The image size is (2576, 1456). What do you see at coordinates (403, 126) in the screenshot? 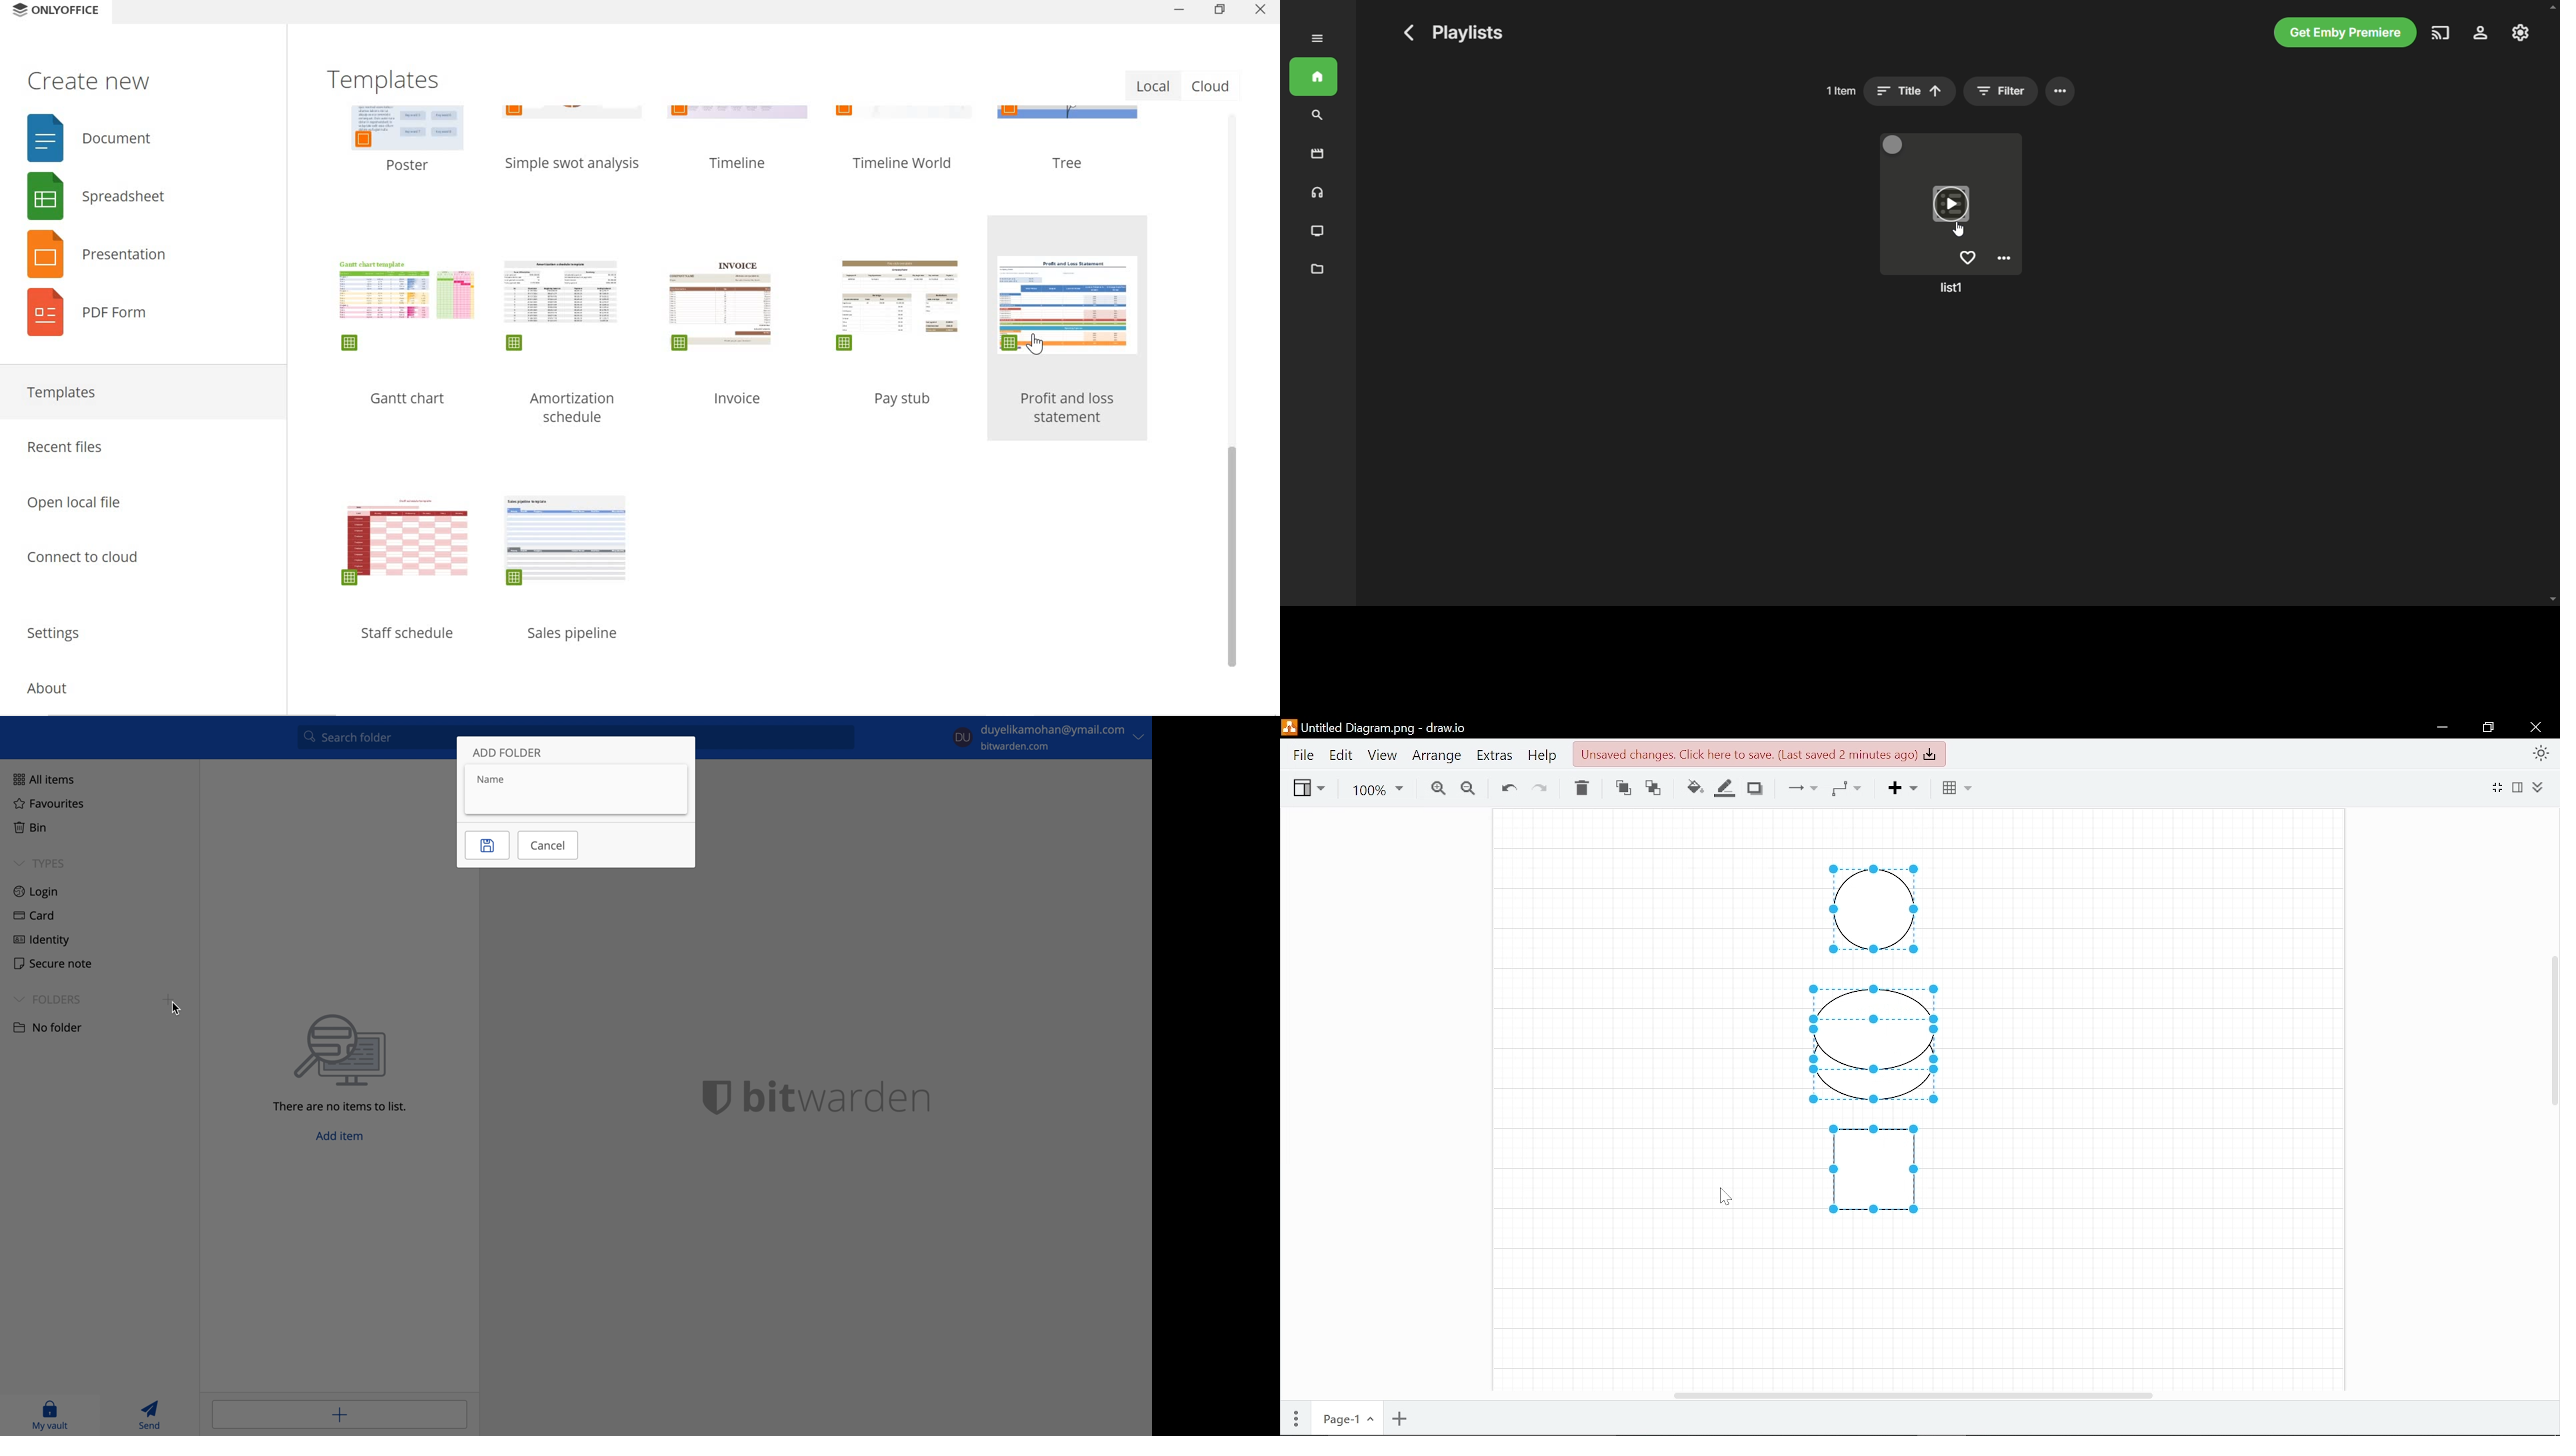
I see `template design` at bounding box center [403, 126].